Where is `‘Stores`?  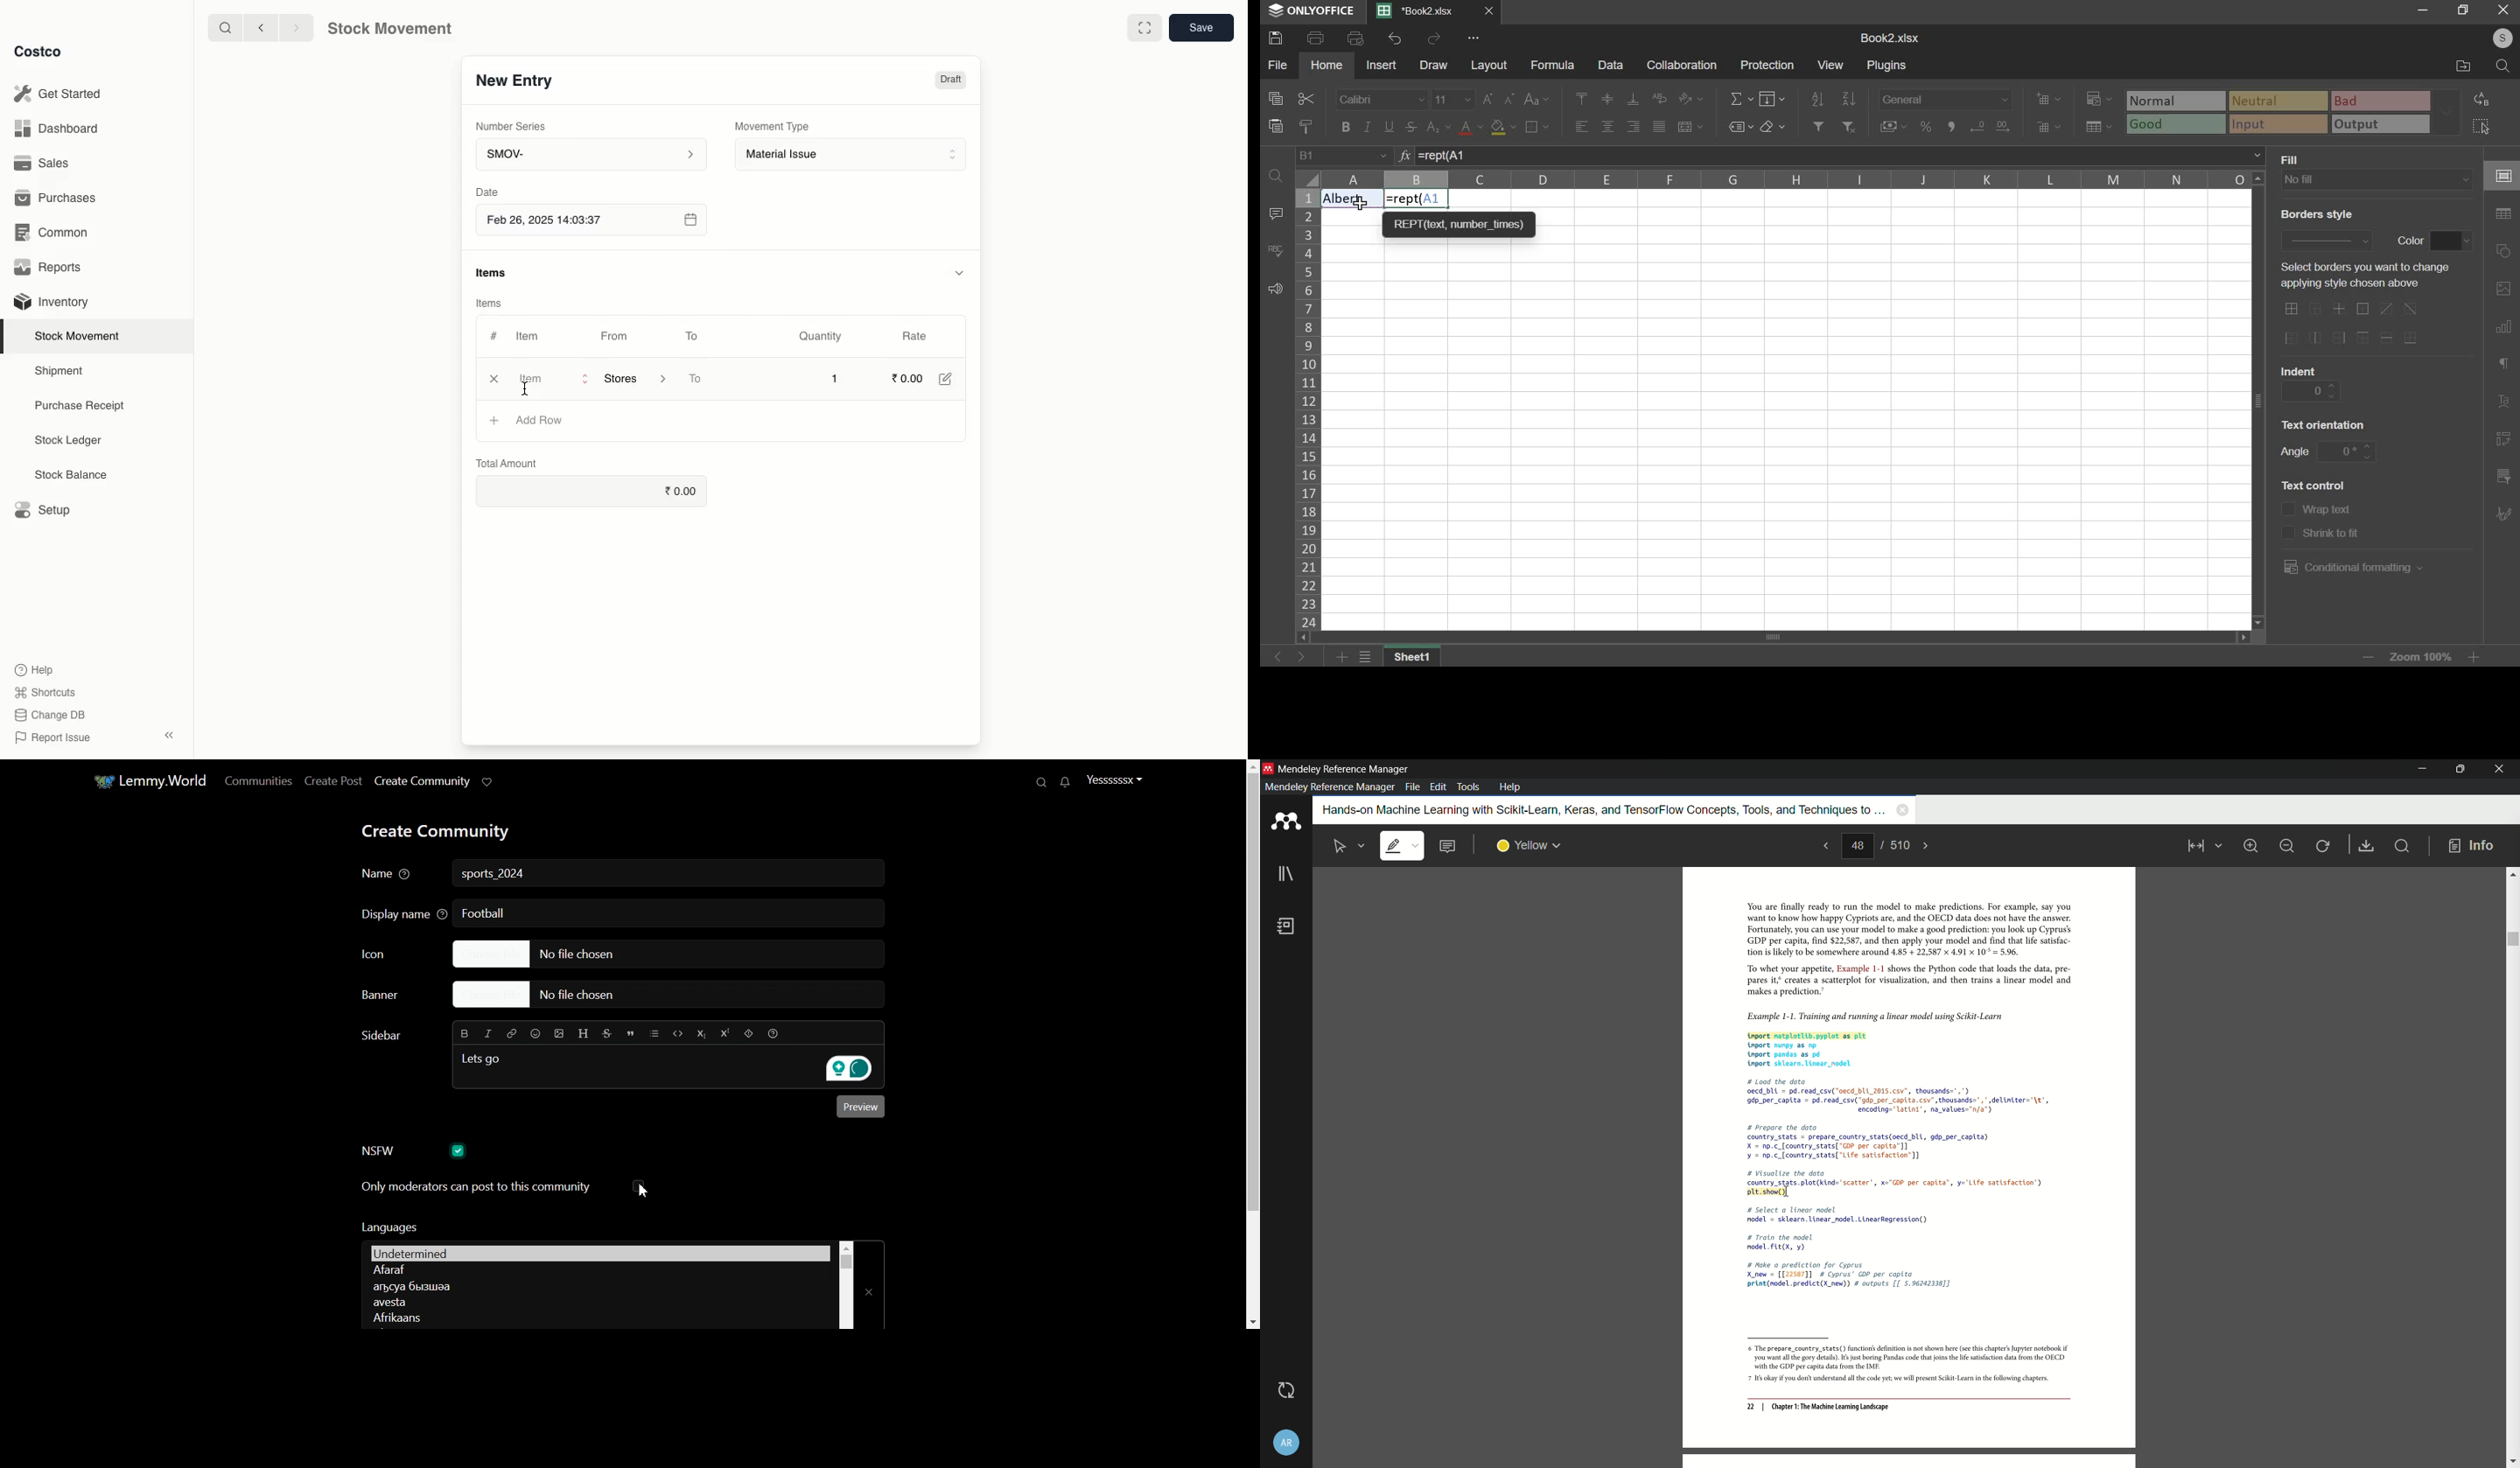
‘Stores is located at coordinates (633, 377).